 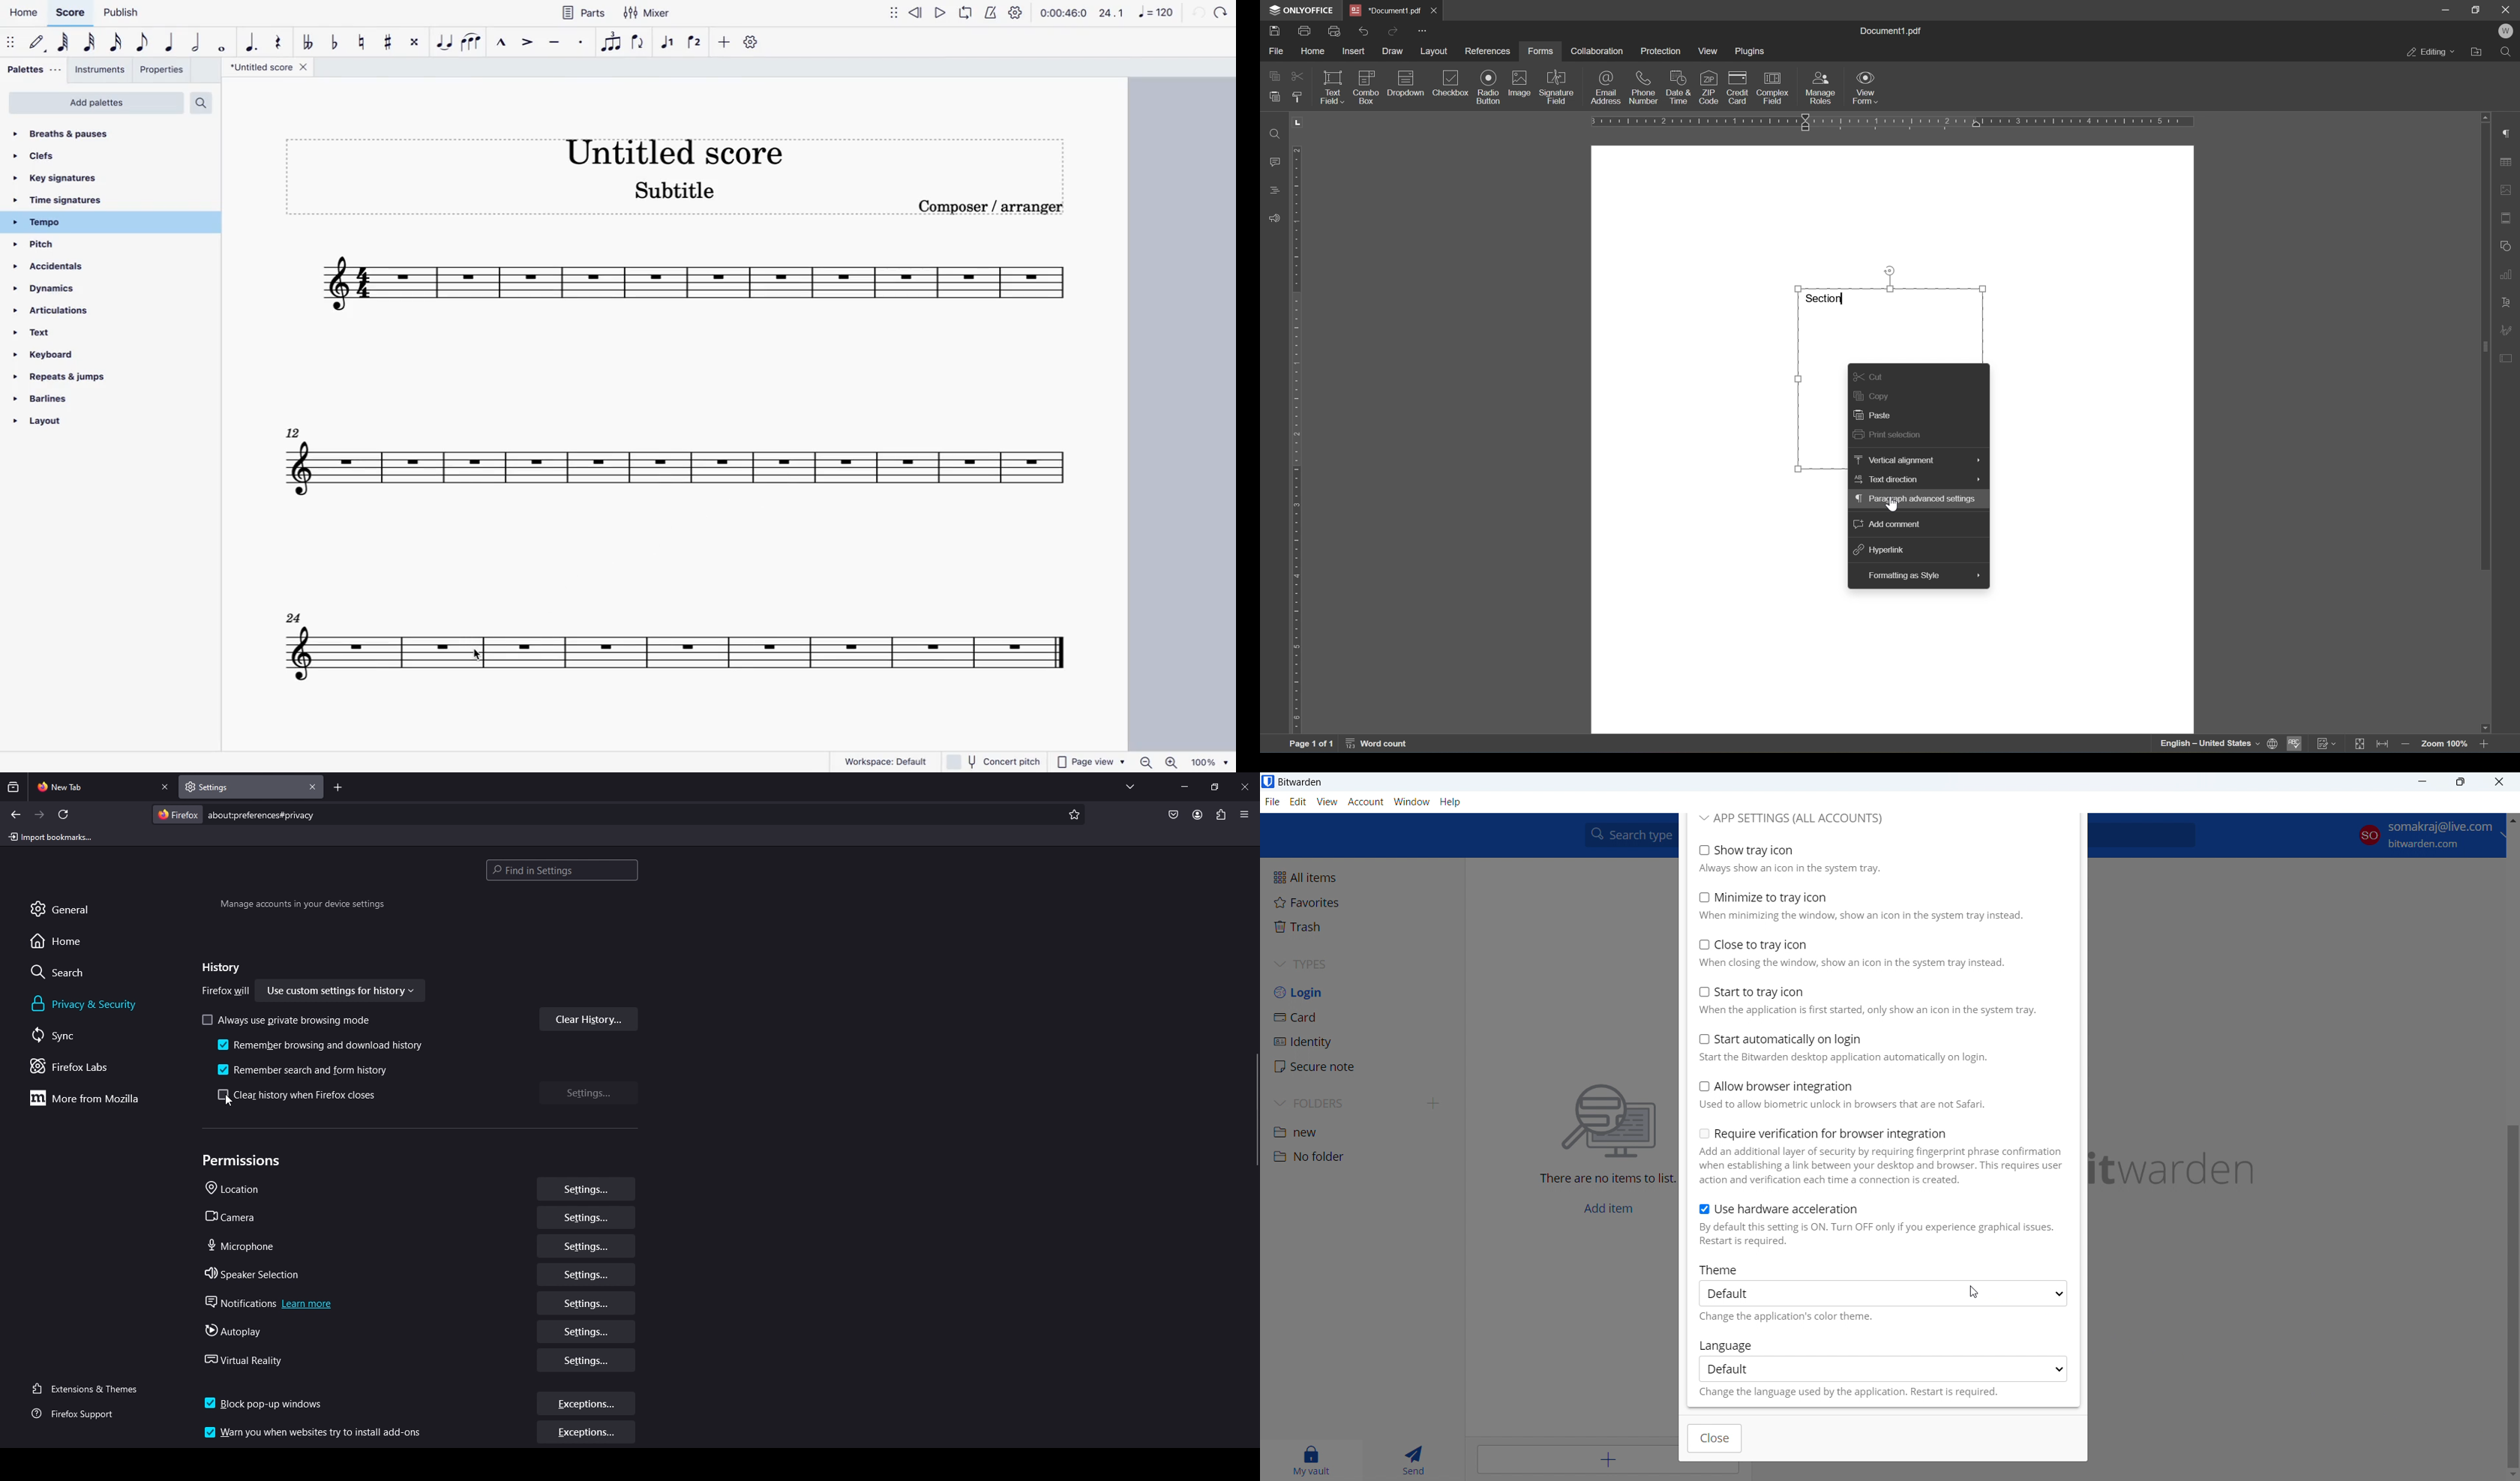 What do you see at coordinates (1272, 802) in the screenshot?
I see `file` at bounding box center [1272, 802].